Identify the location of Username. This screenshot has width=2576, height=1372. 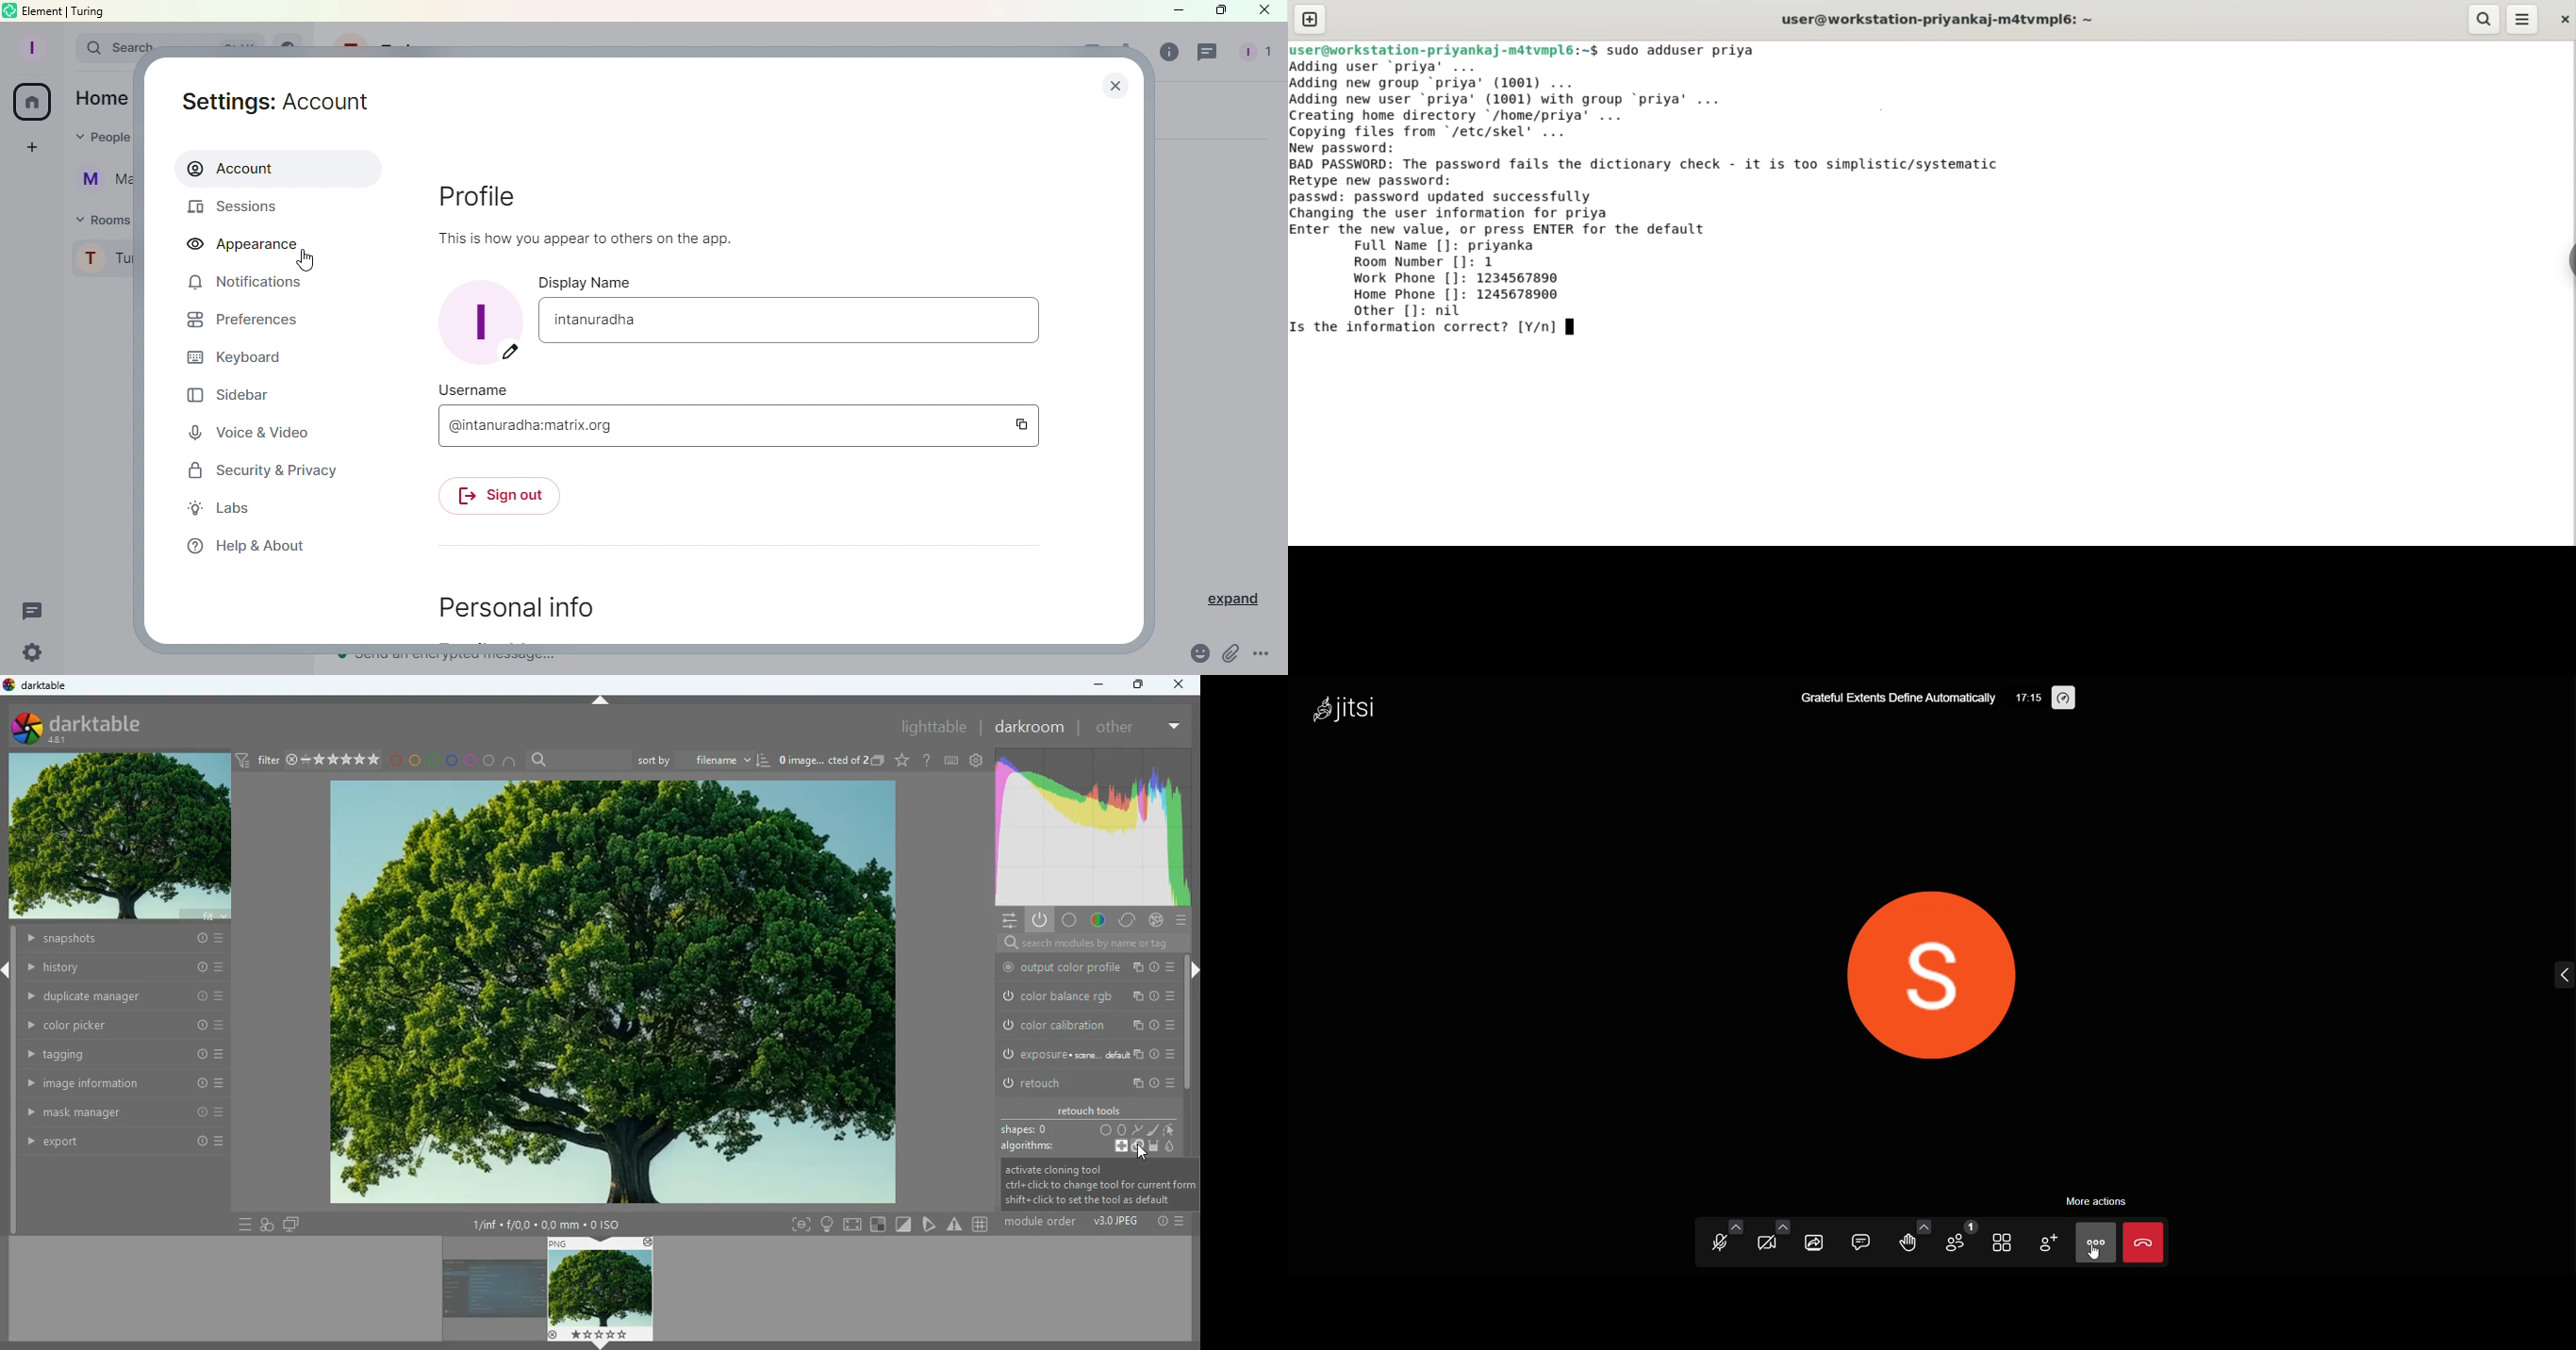
(720, 422).